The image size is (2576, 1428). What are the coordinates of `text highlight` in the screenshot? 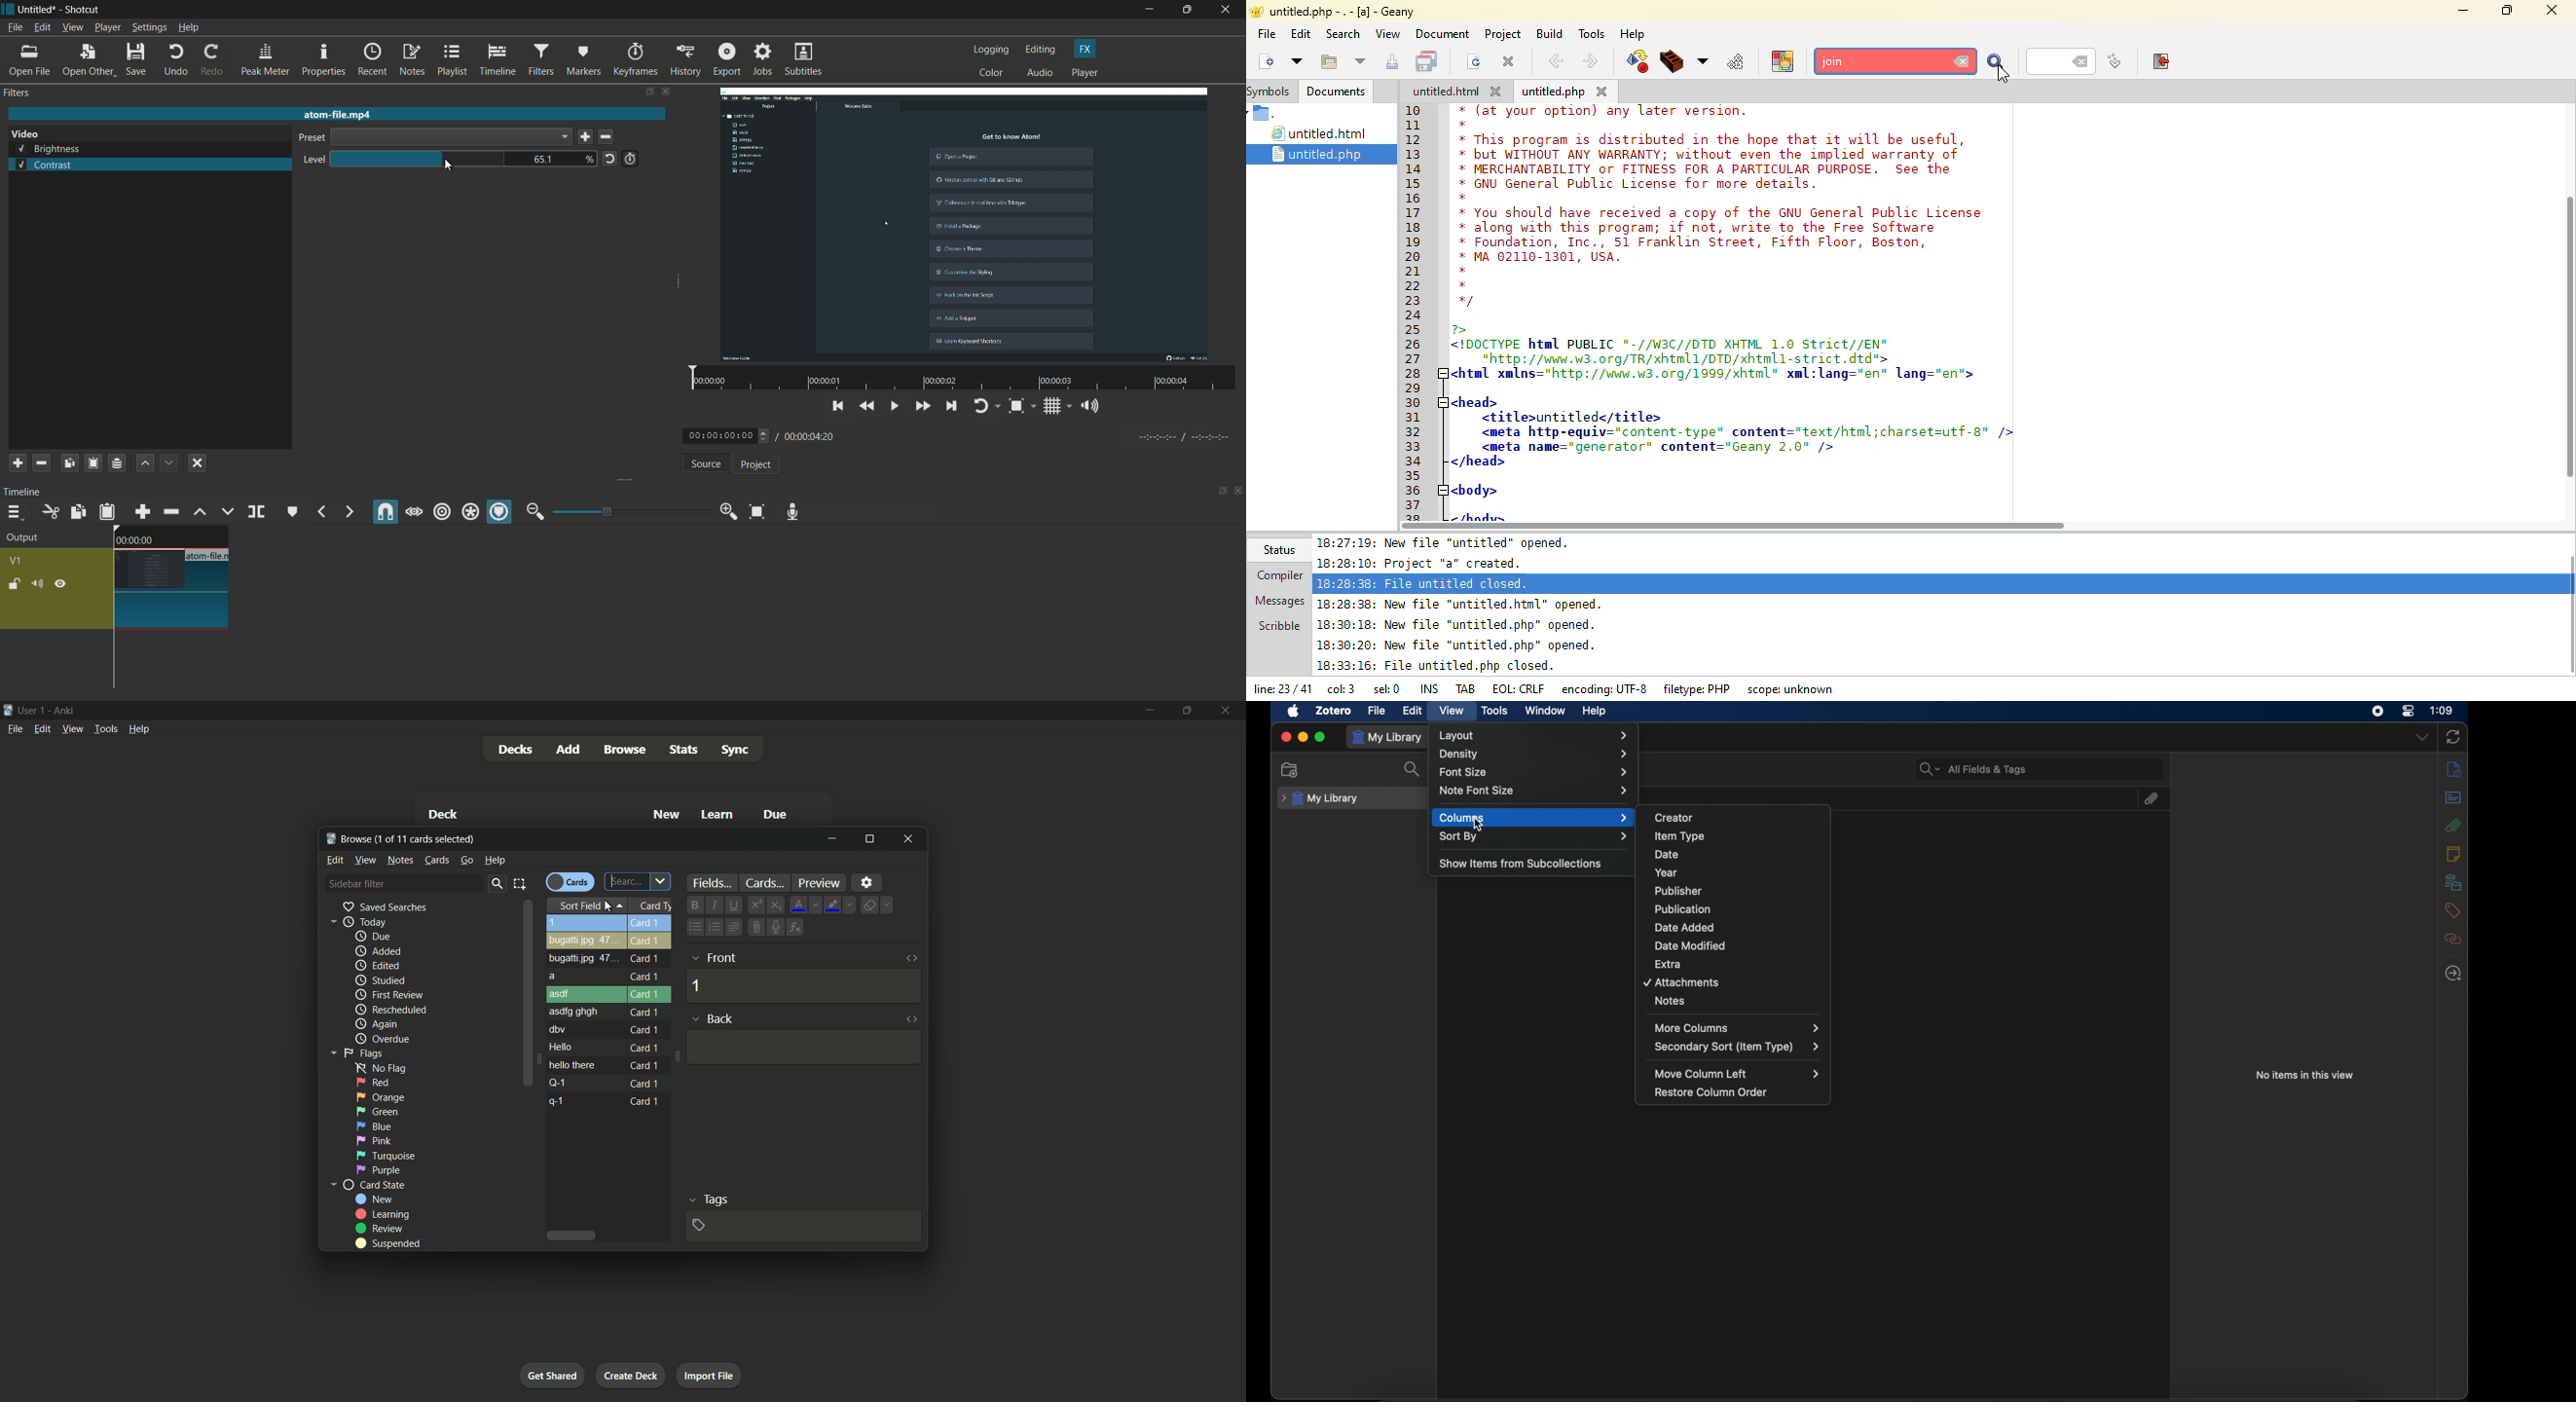 It's located at (833, 906).